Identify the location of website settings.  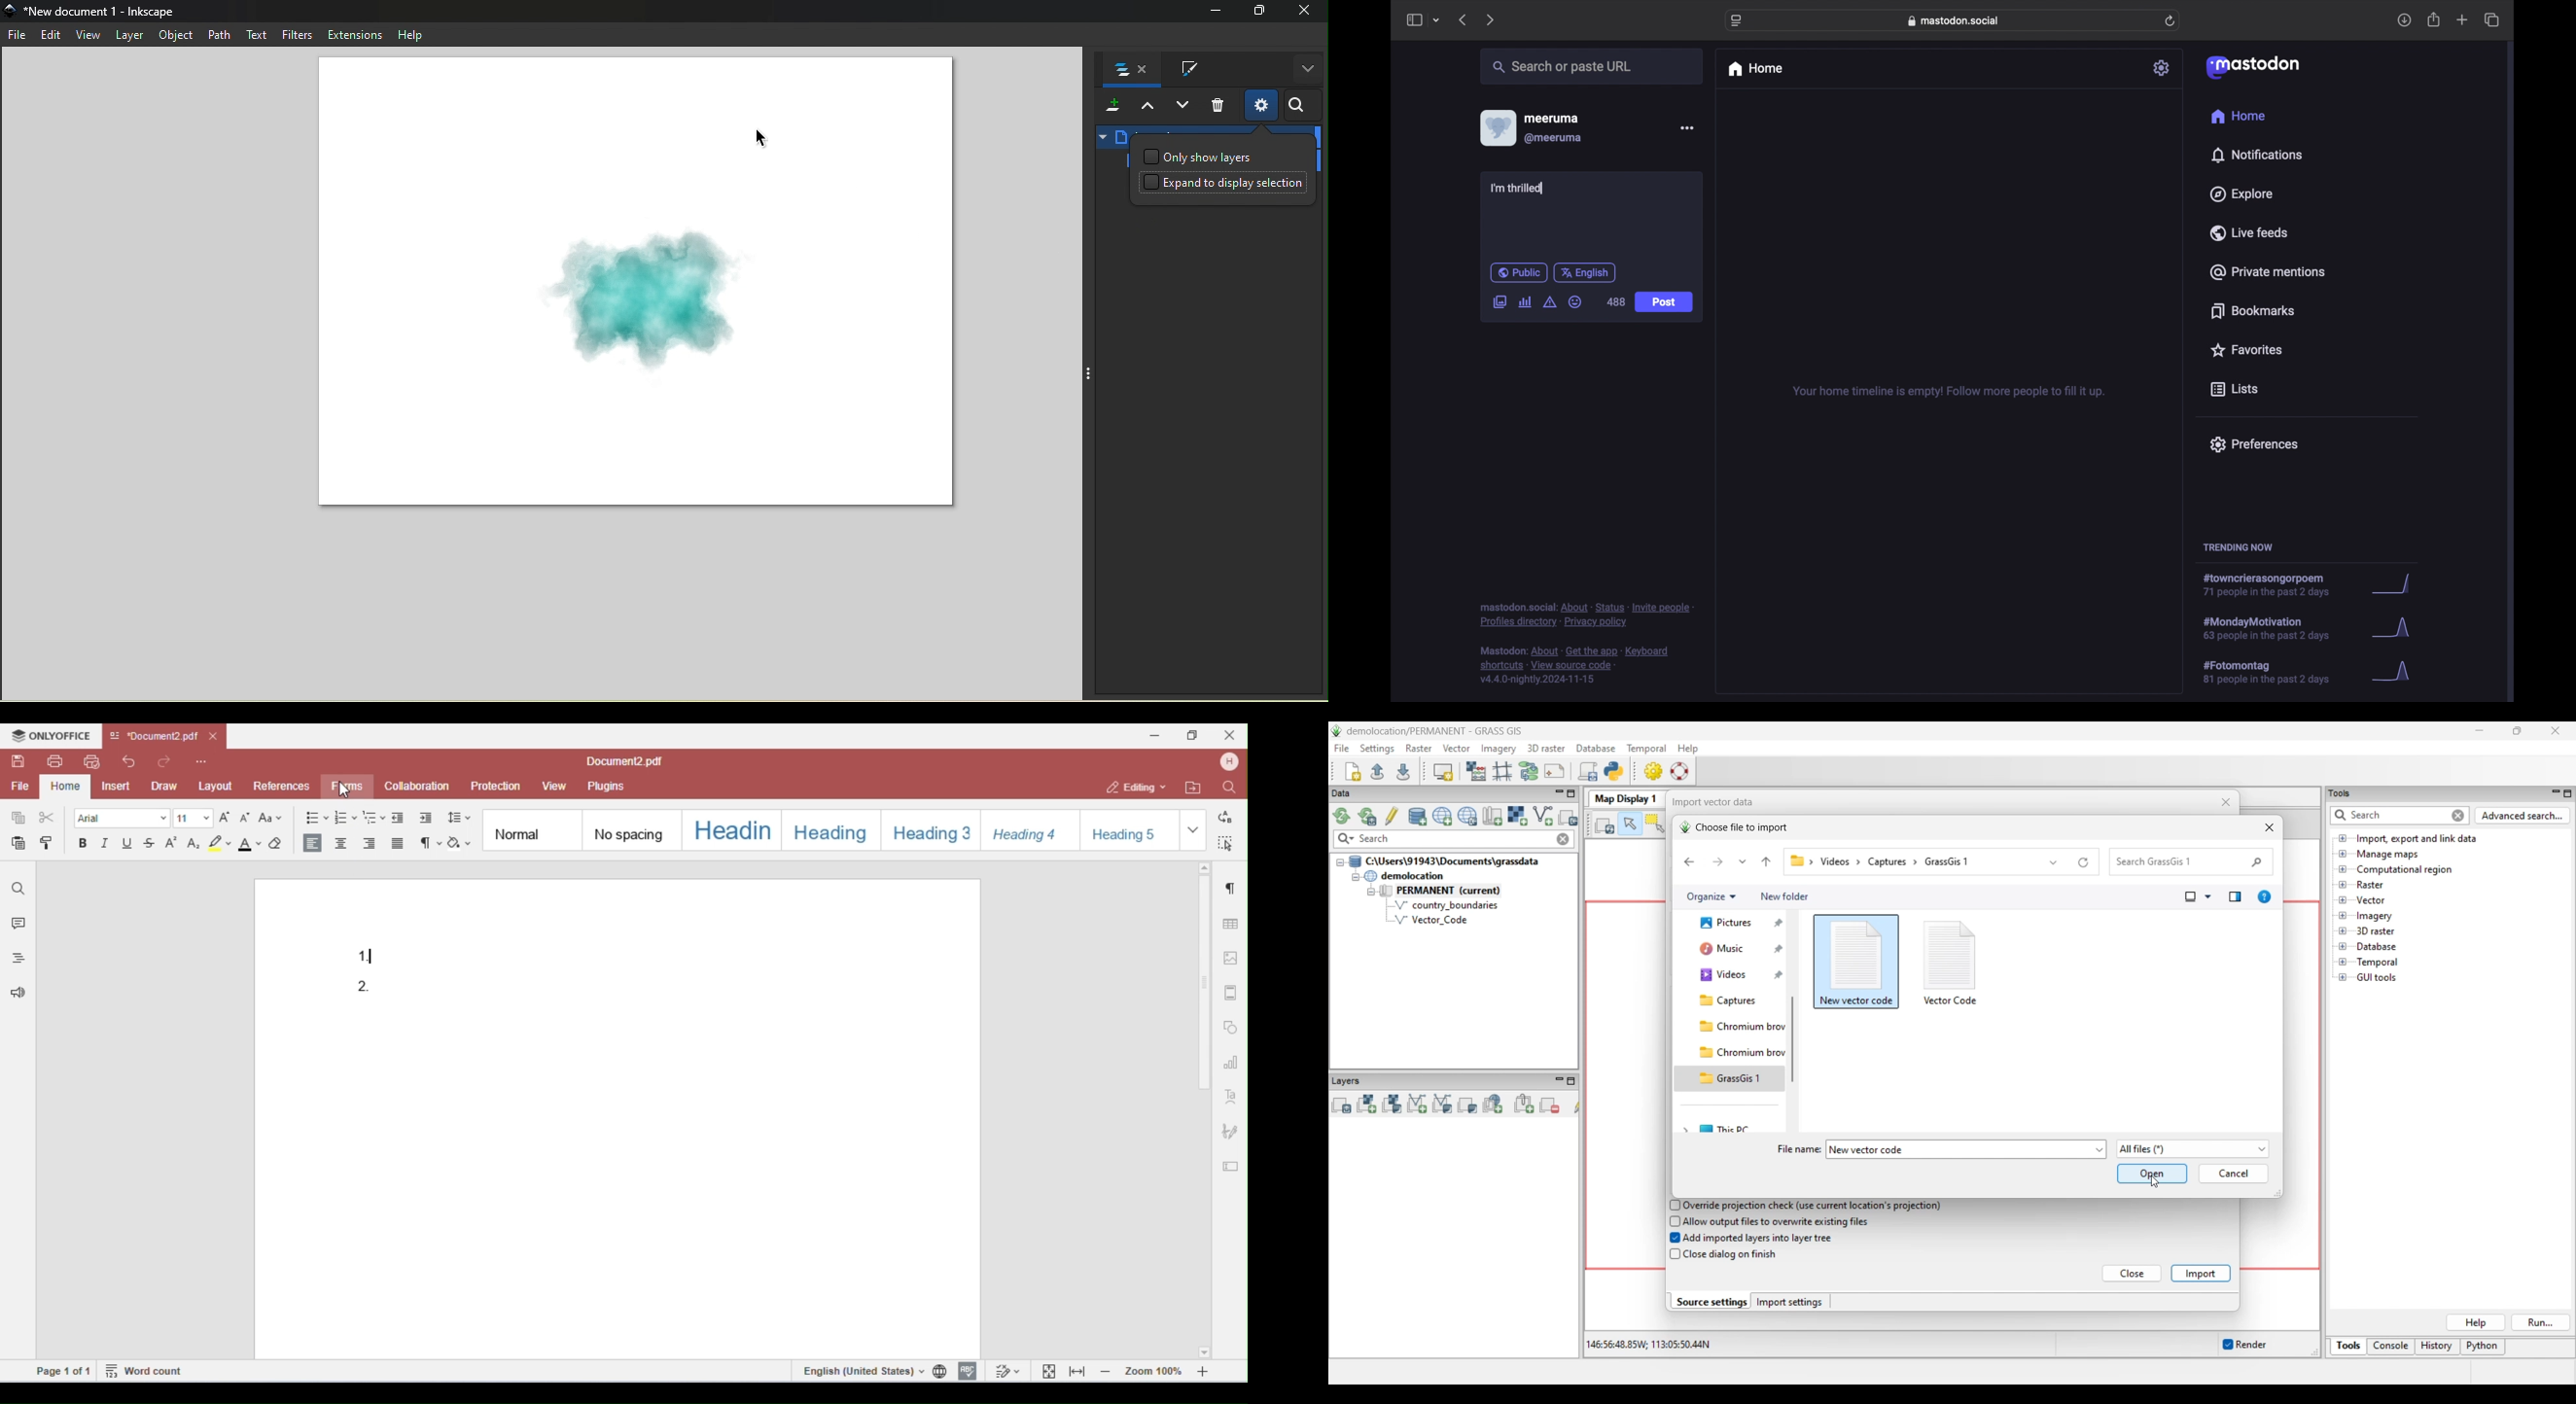
(1737, 21).